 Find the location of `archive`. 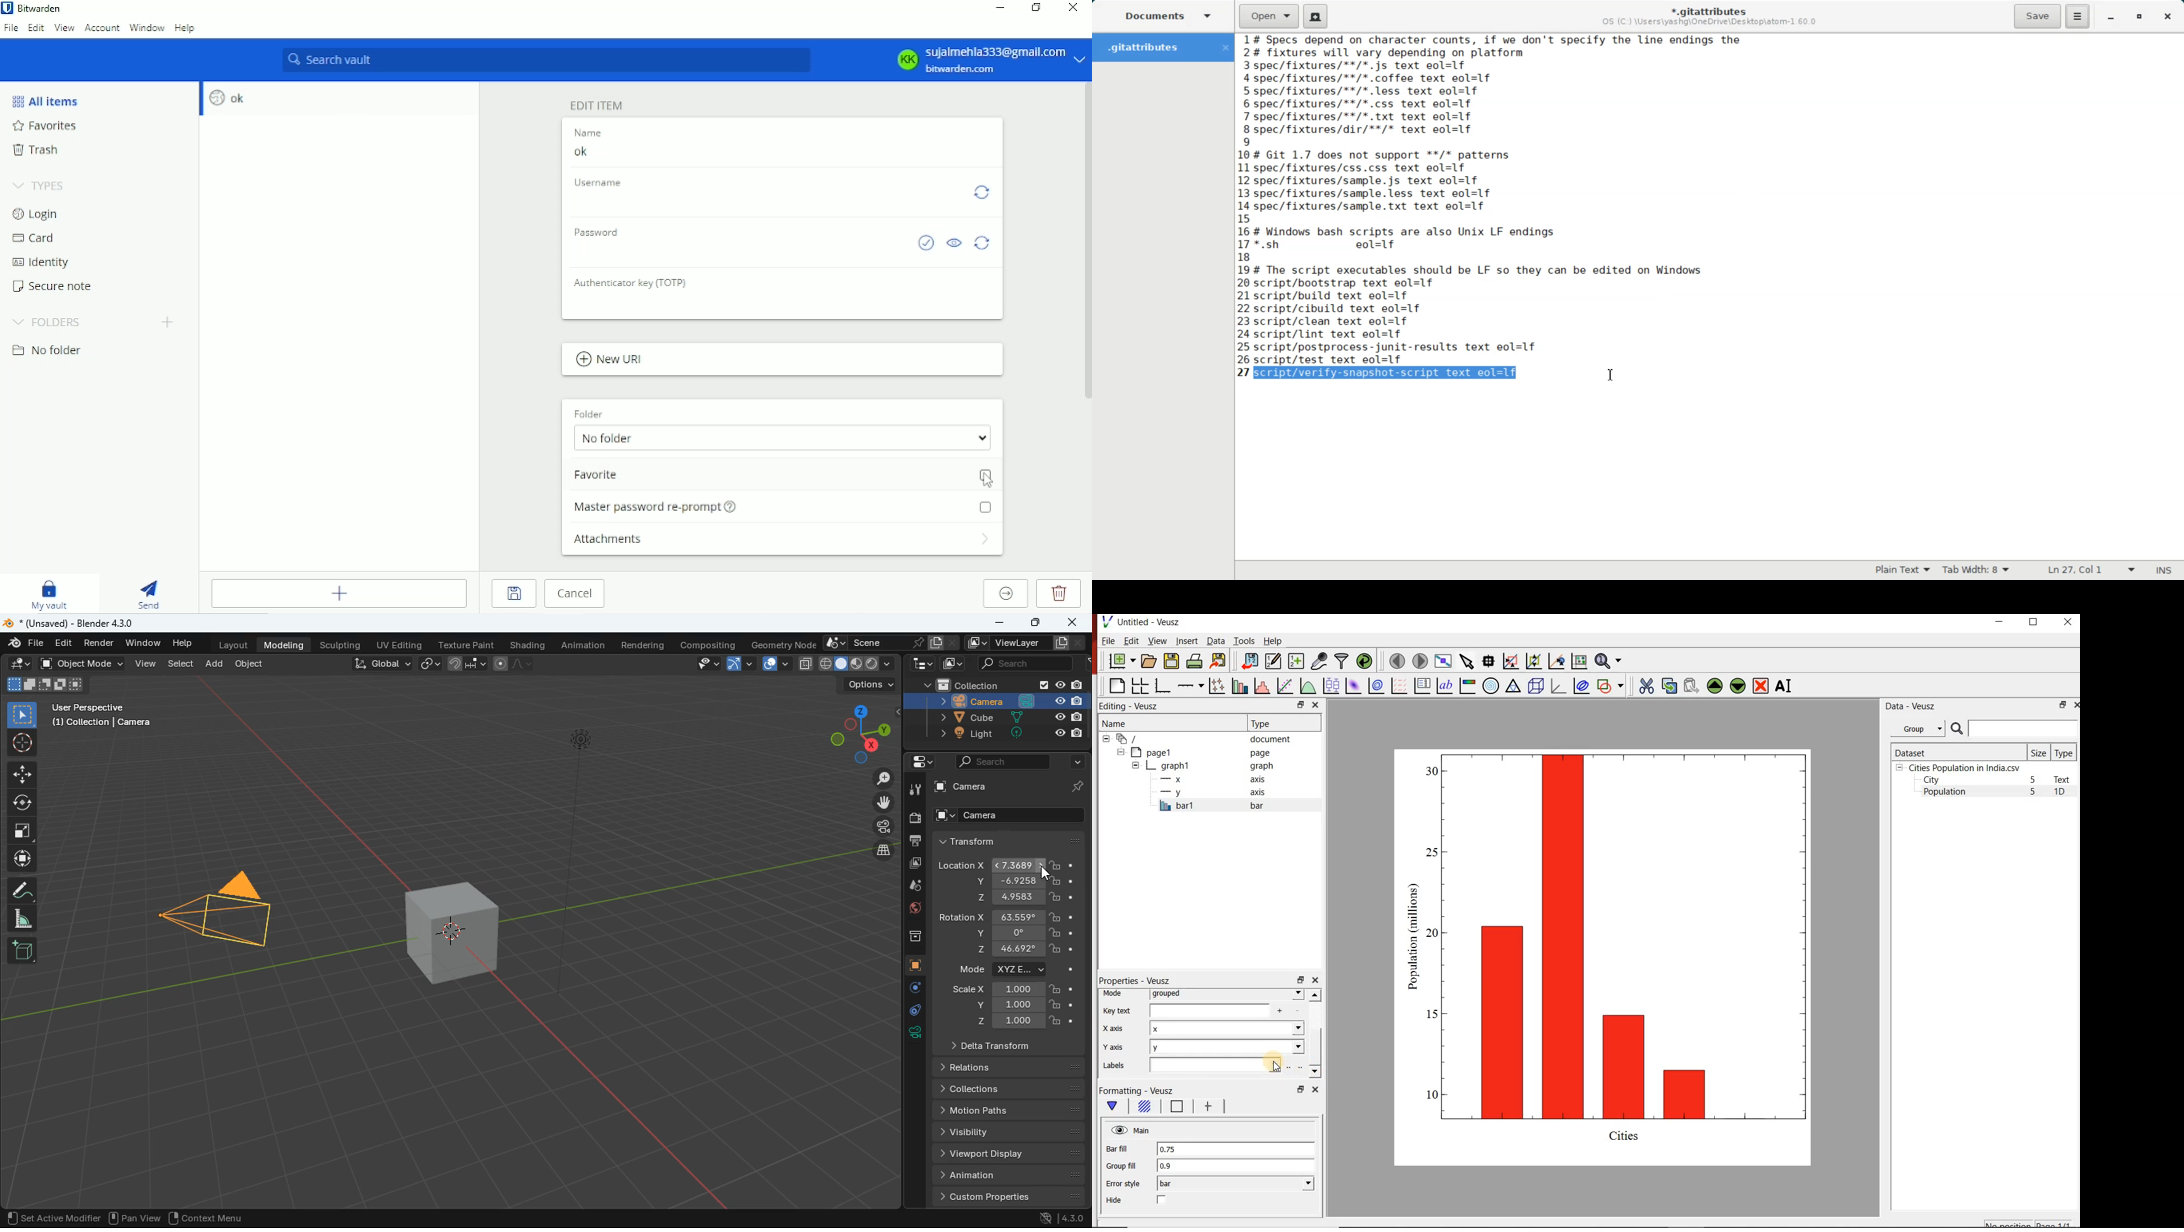

archive is located at coordinates (906, 938).